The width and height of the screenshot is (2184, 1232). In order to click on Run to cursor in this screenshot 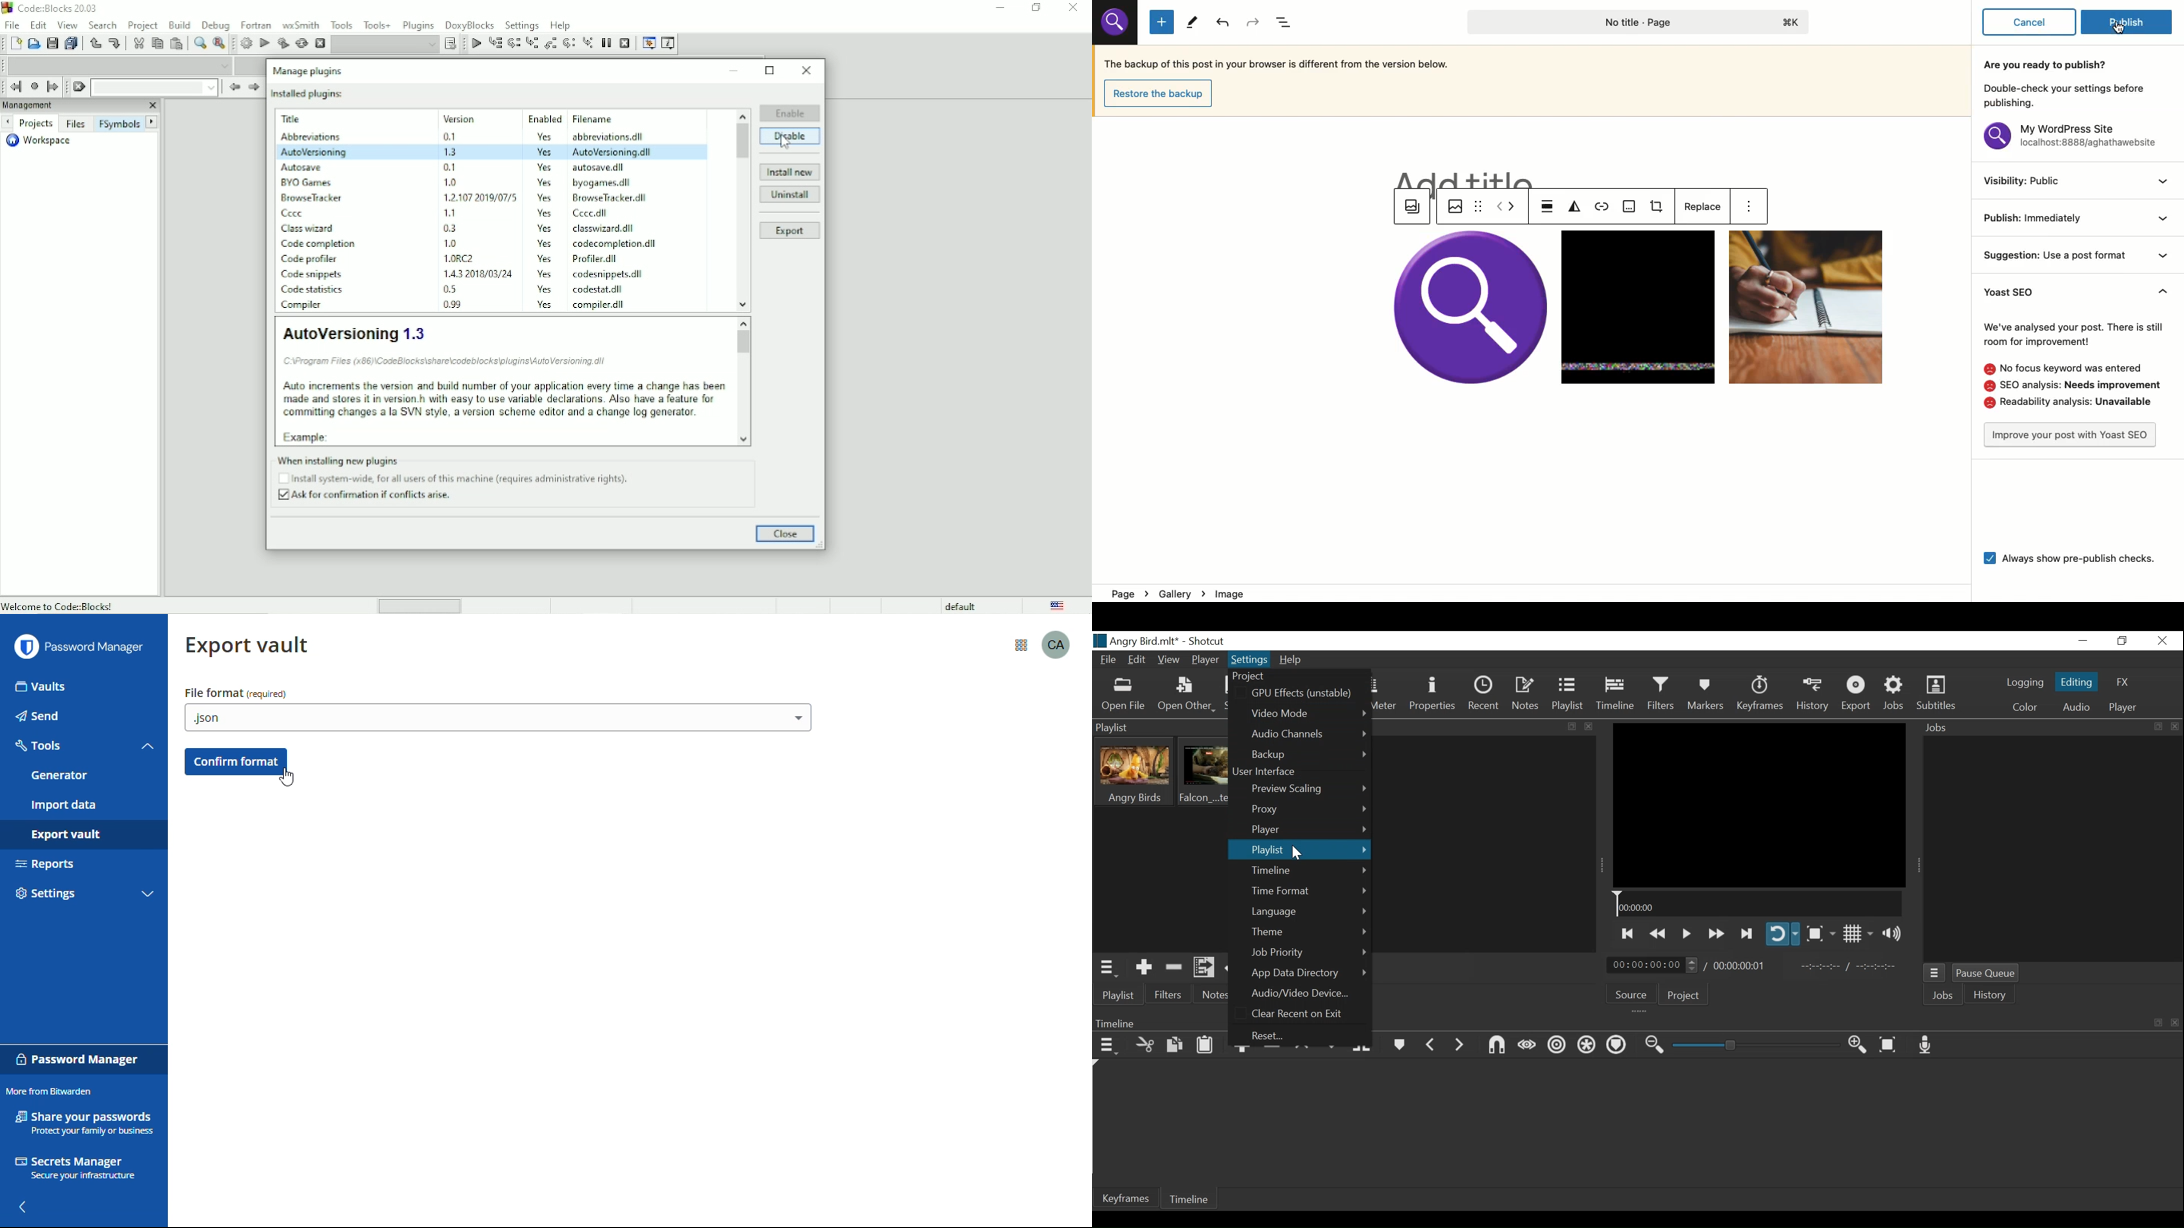, I will do `click(475, 44)`.